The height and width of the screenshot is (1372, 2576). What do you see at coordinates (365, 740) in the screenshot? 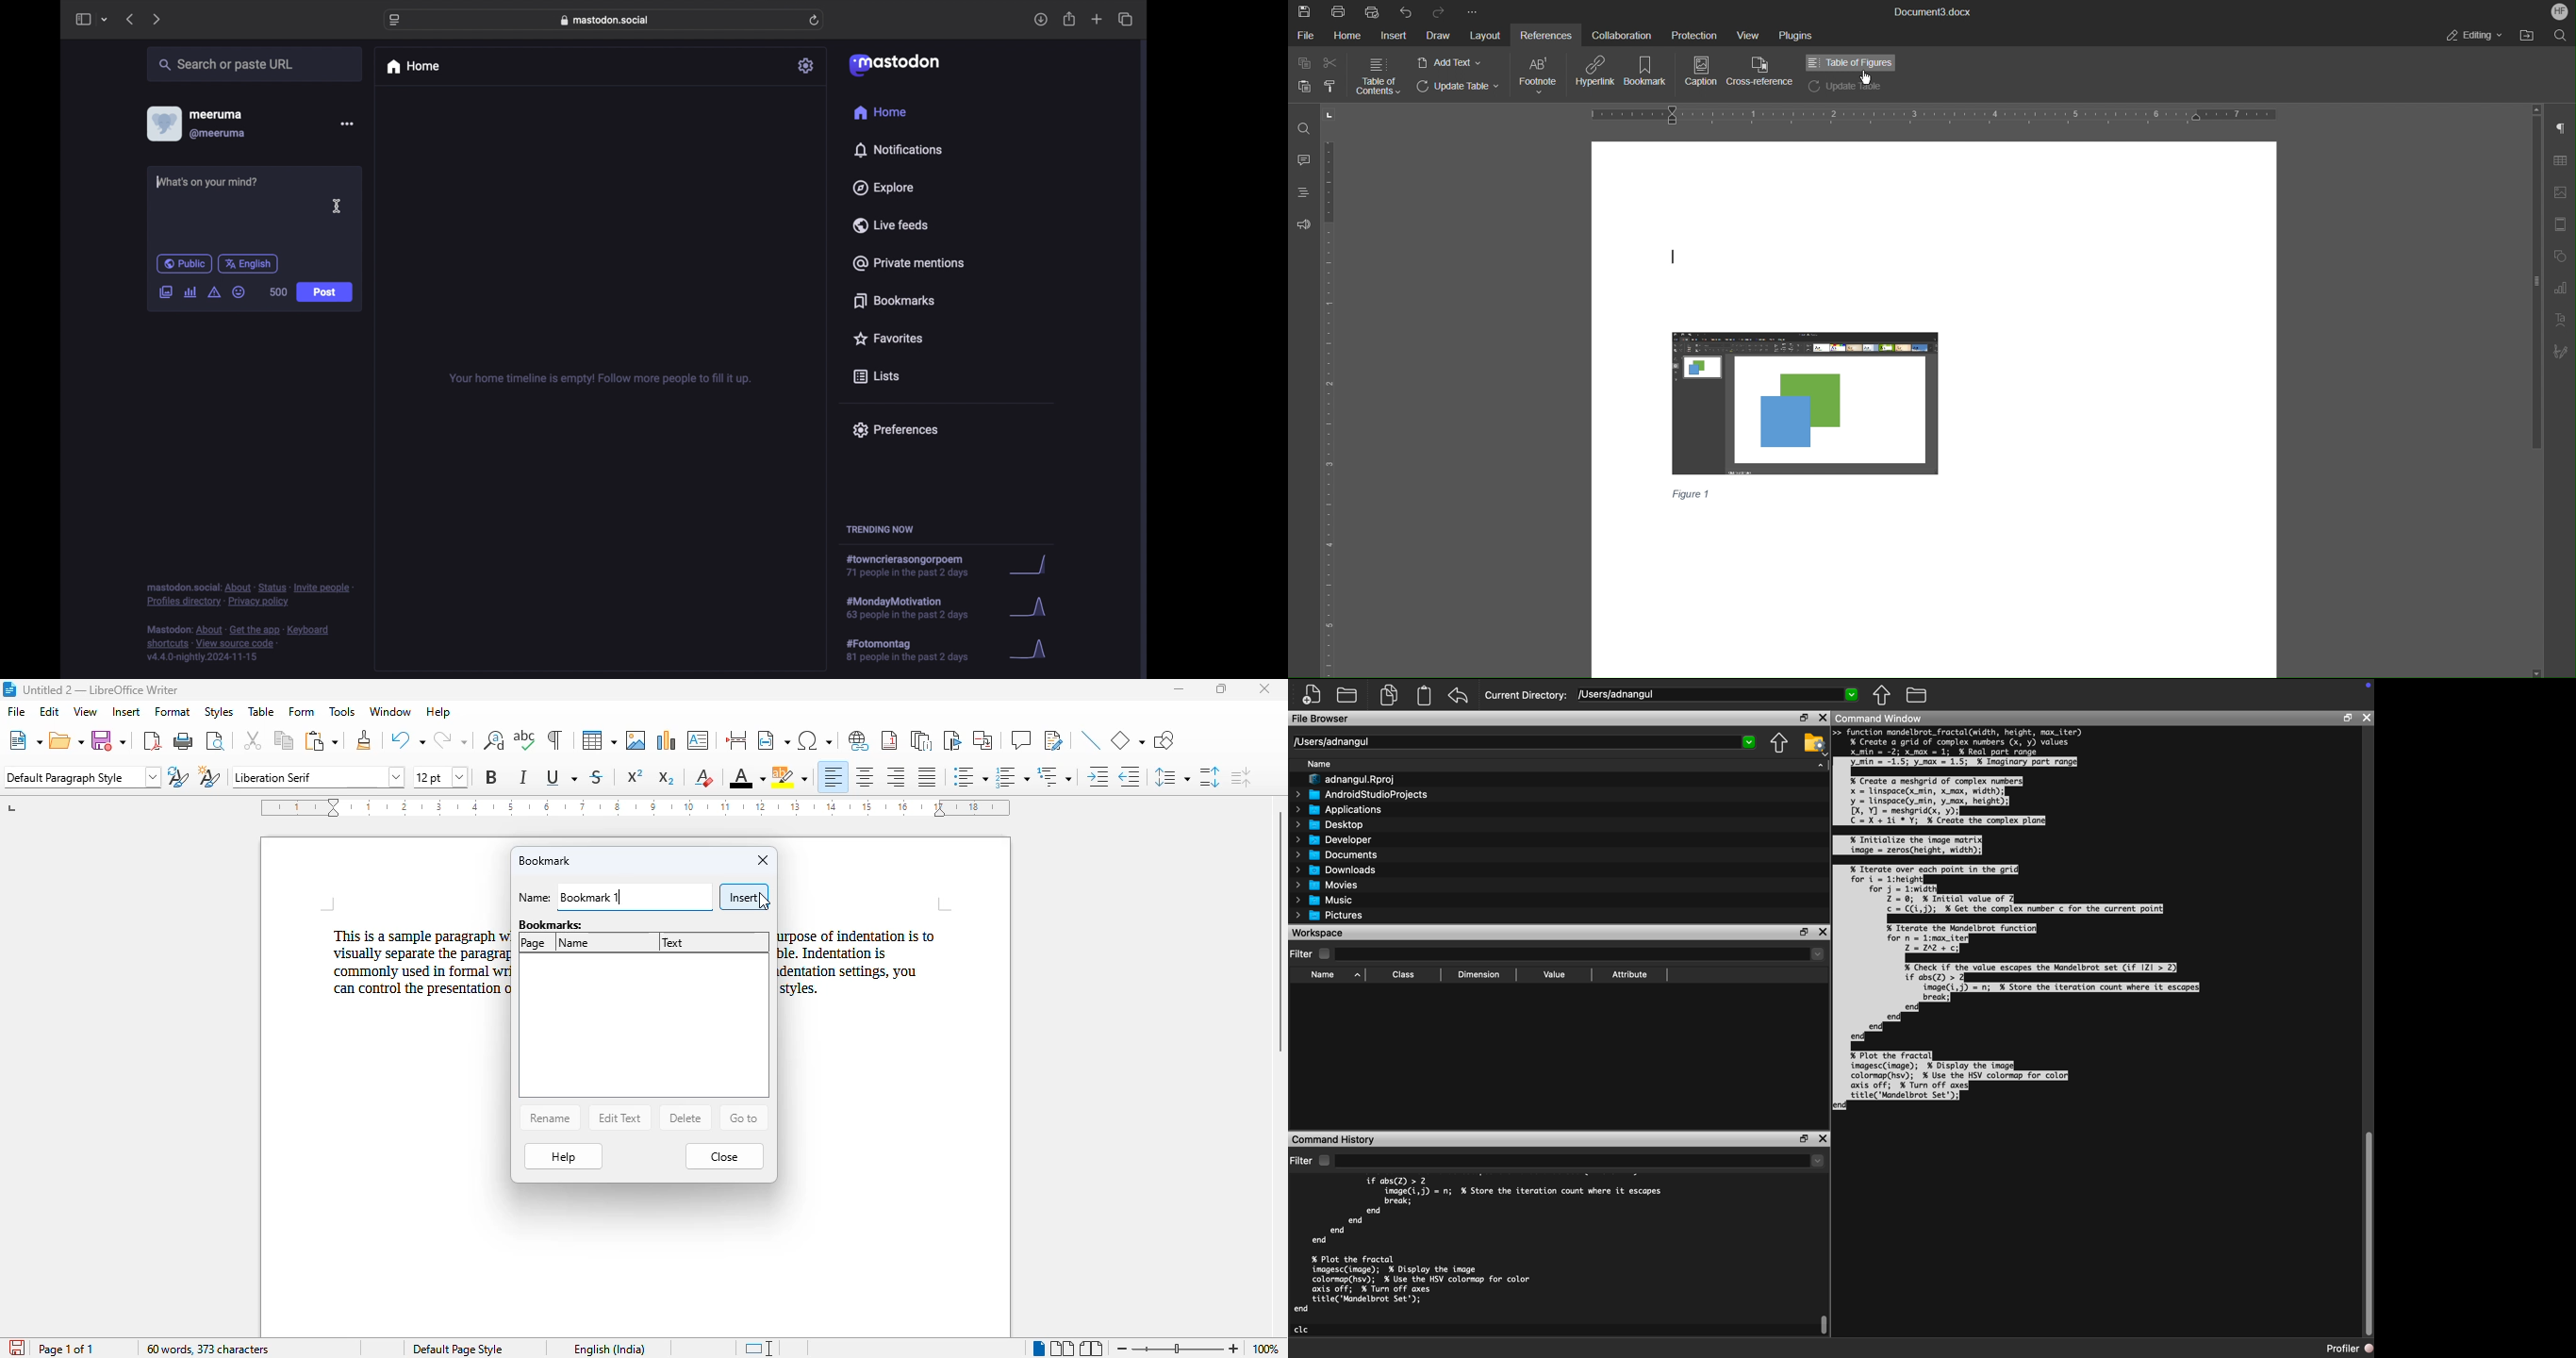
I see `clone formatting` at bounding box center [365, 740].